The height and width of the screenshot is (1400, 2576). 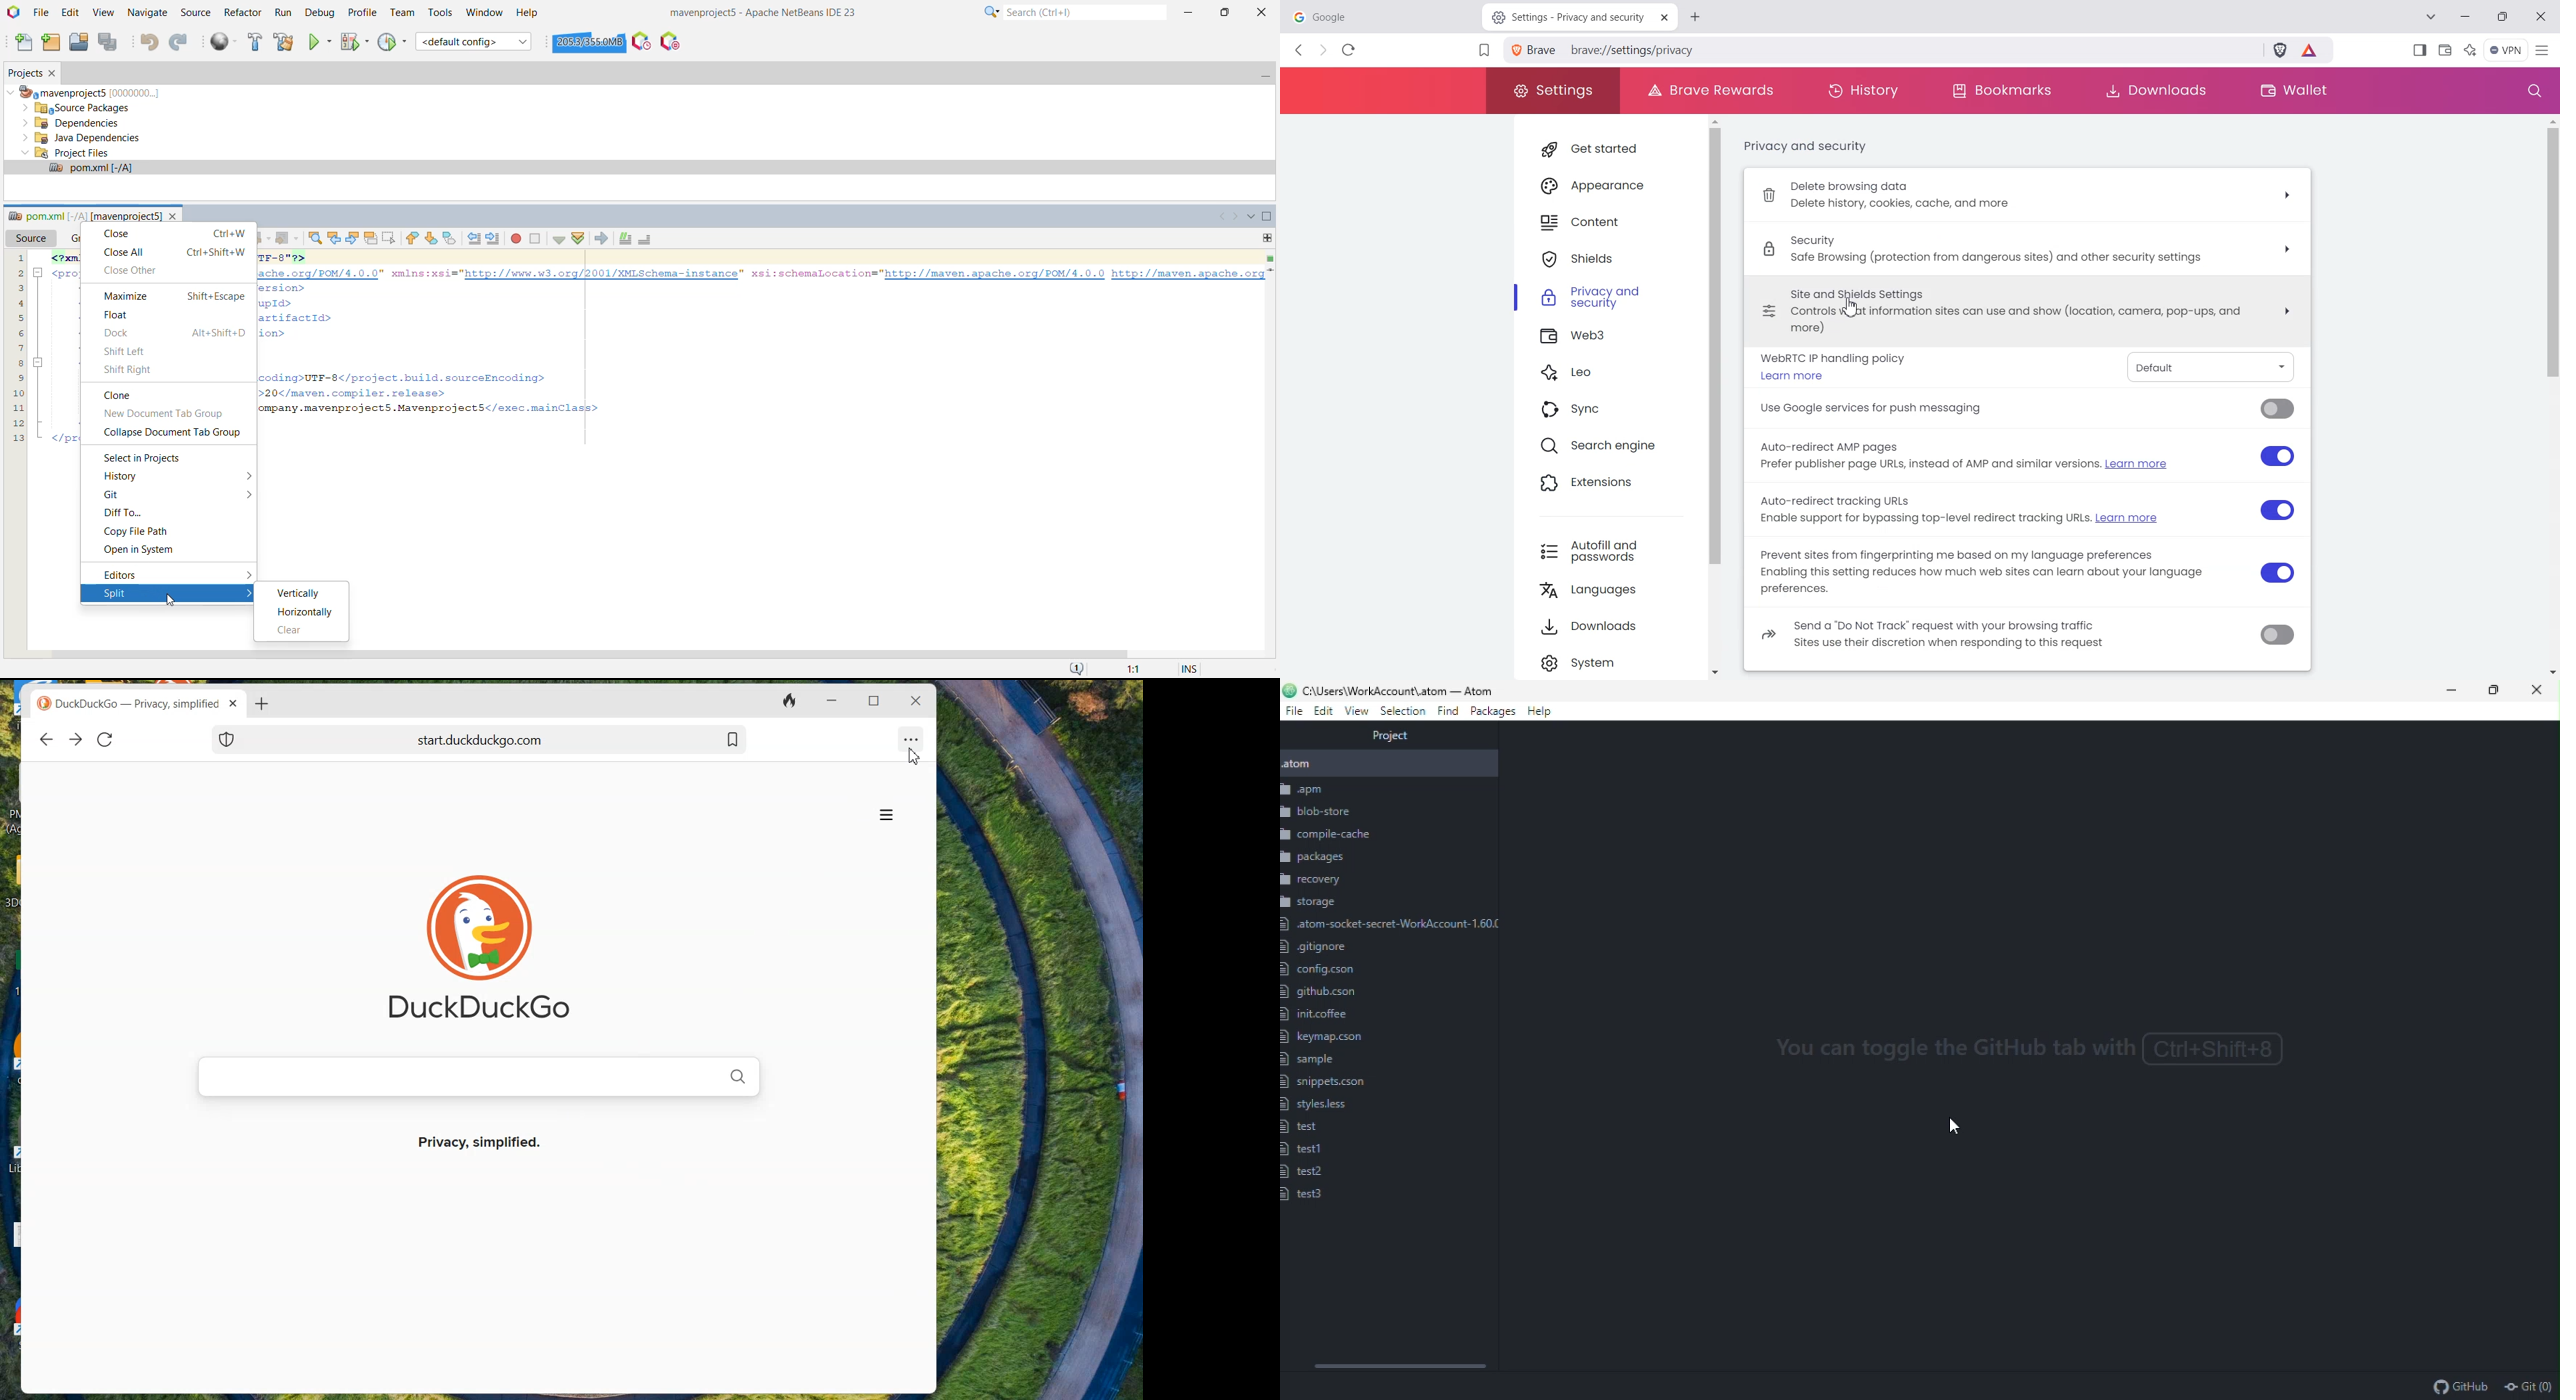 What do you see at coordinates (589, 41) in the screenshot?
I see `Click to force garbage collection` at bounding box center [589, 41].